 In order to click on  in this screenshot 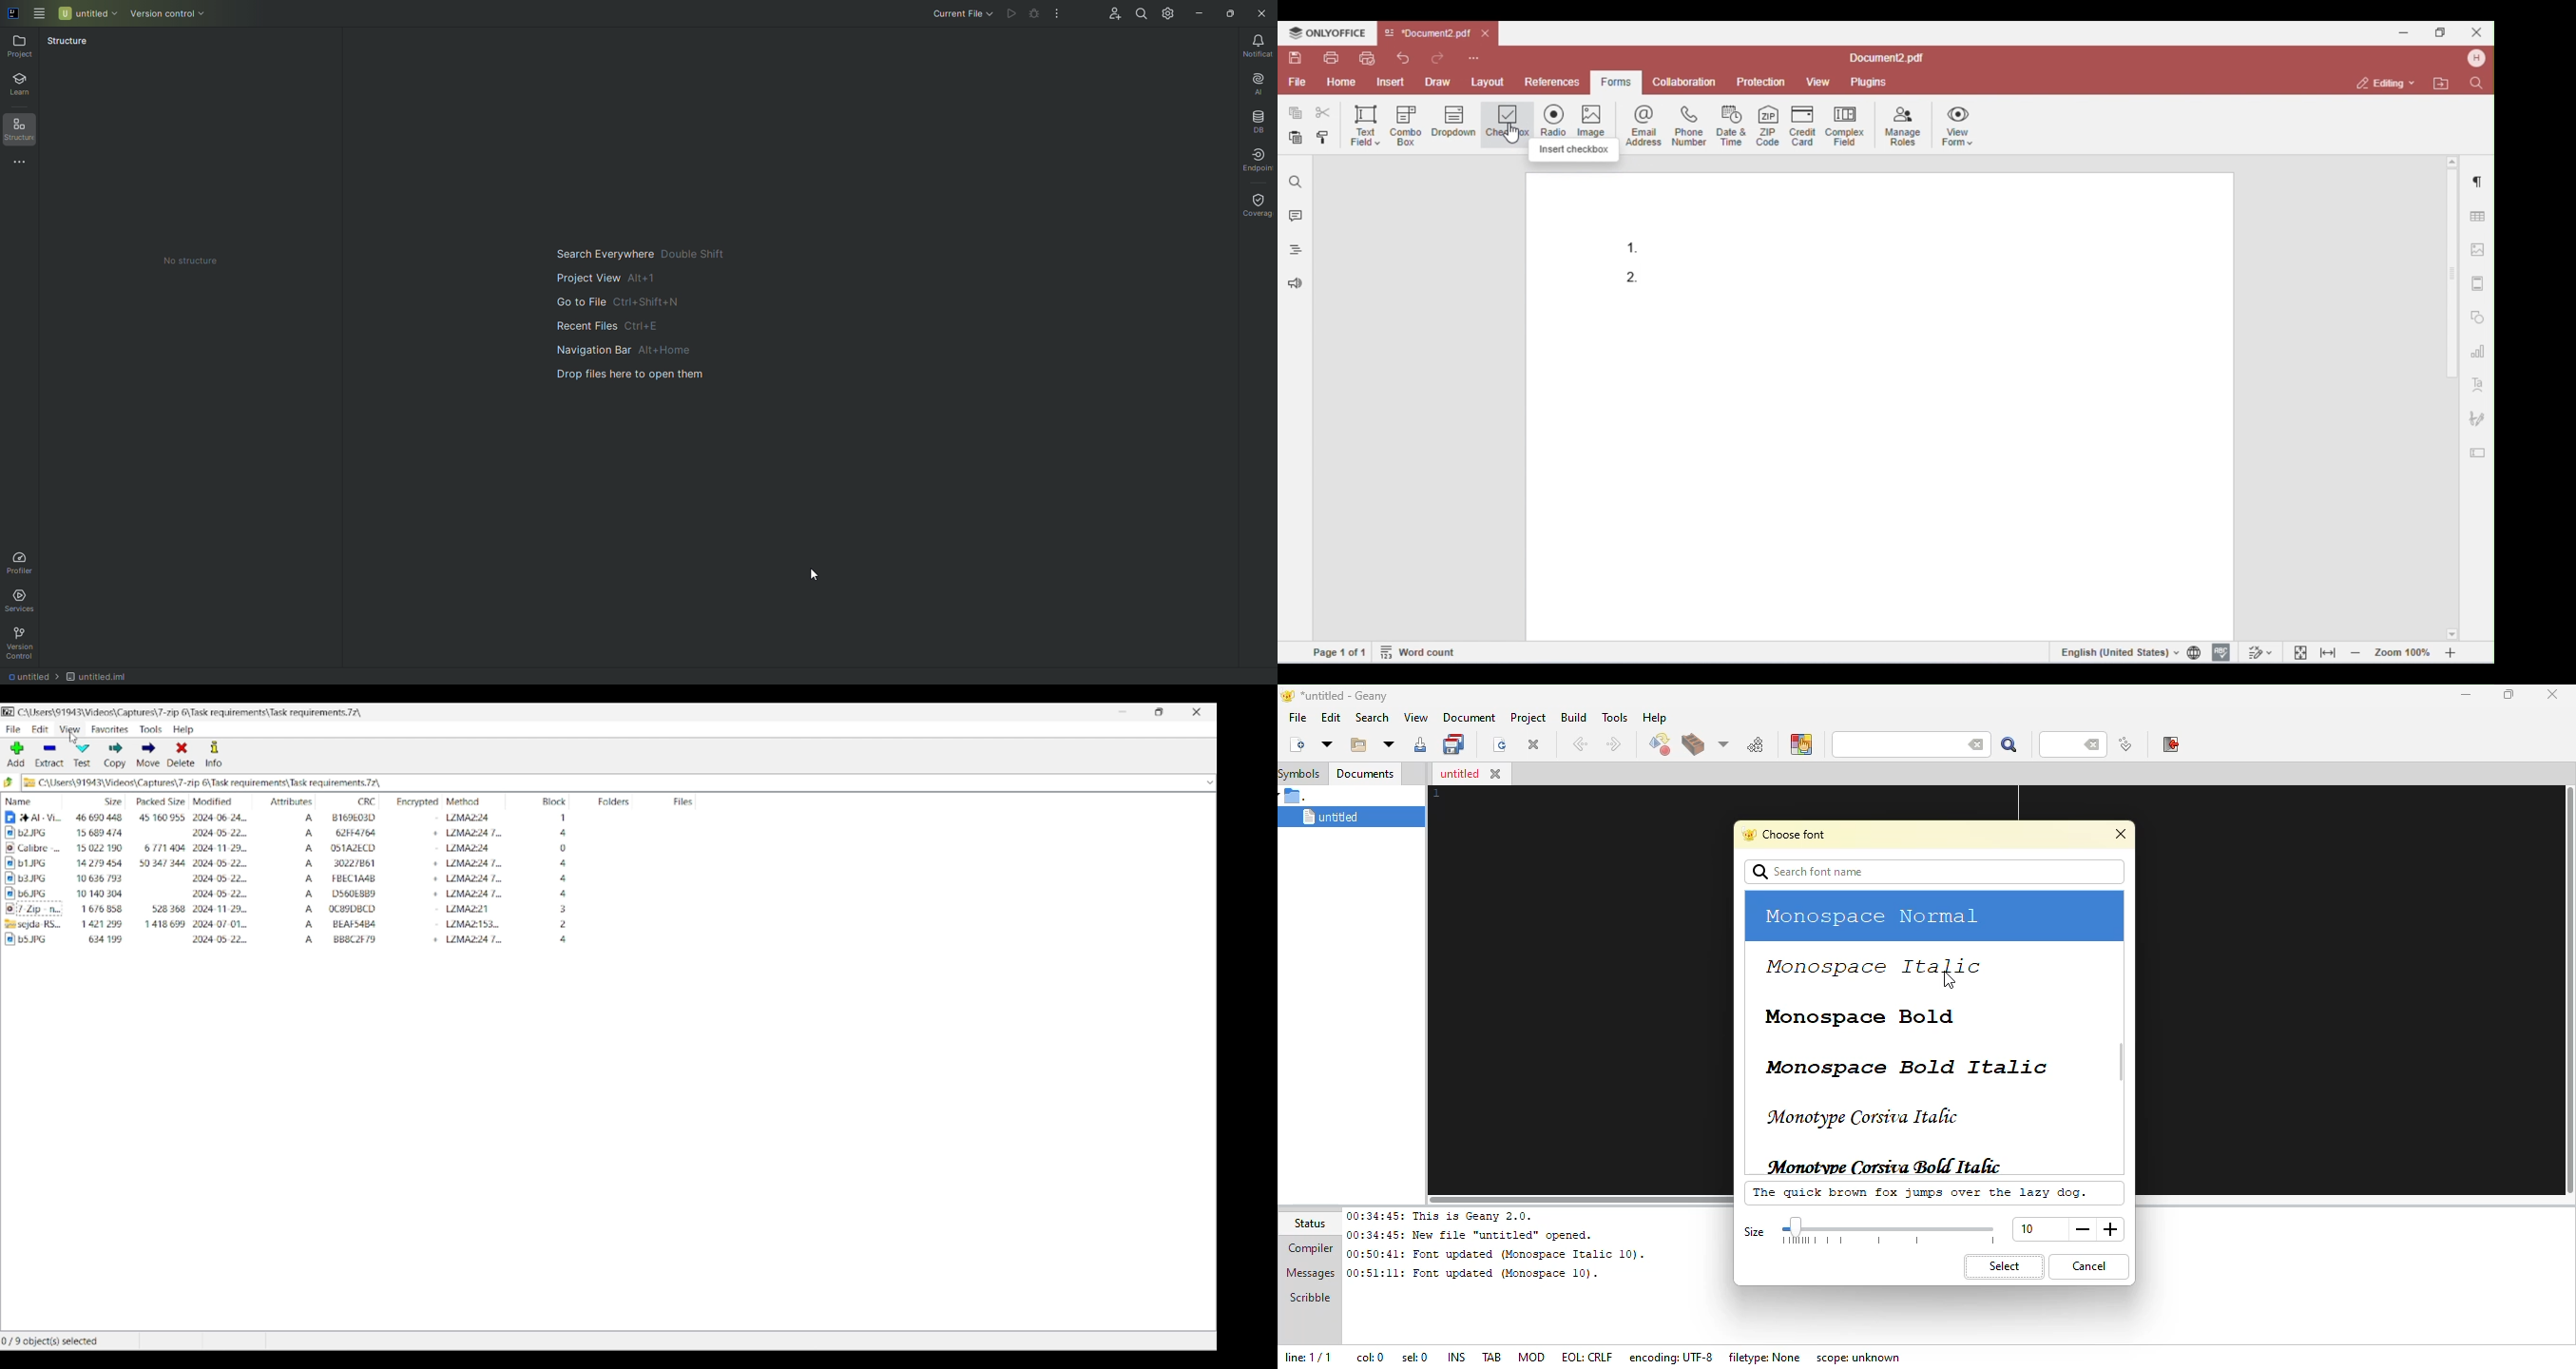, I will do `click(15, 11)`.